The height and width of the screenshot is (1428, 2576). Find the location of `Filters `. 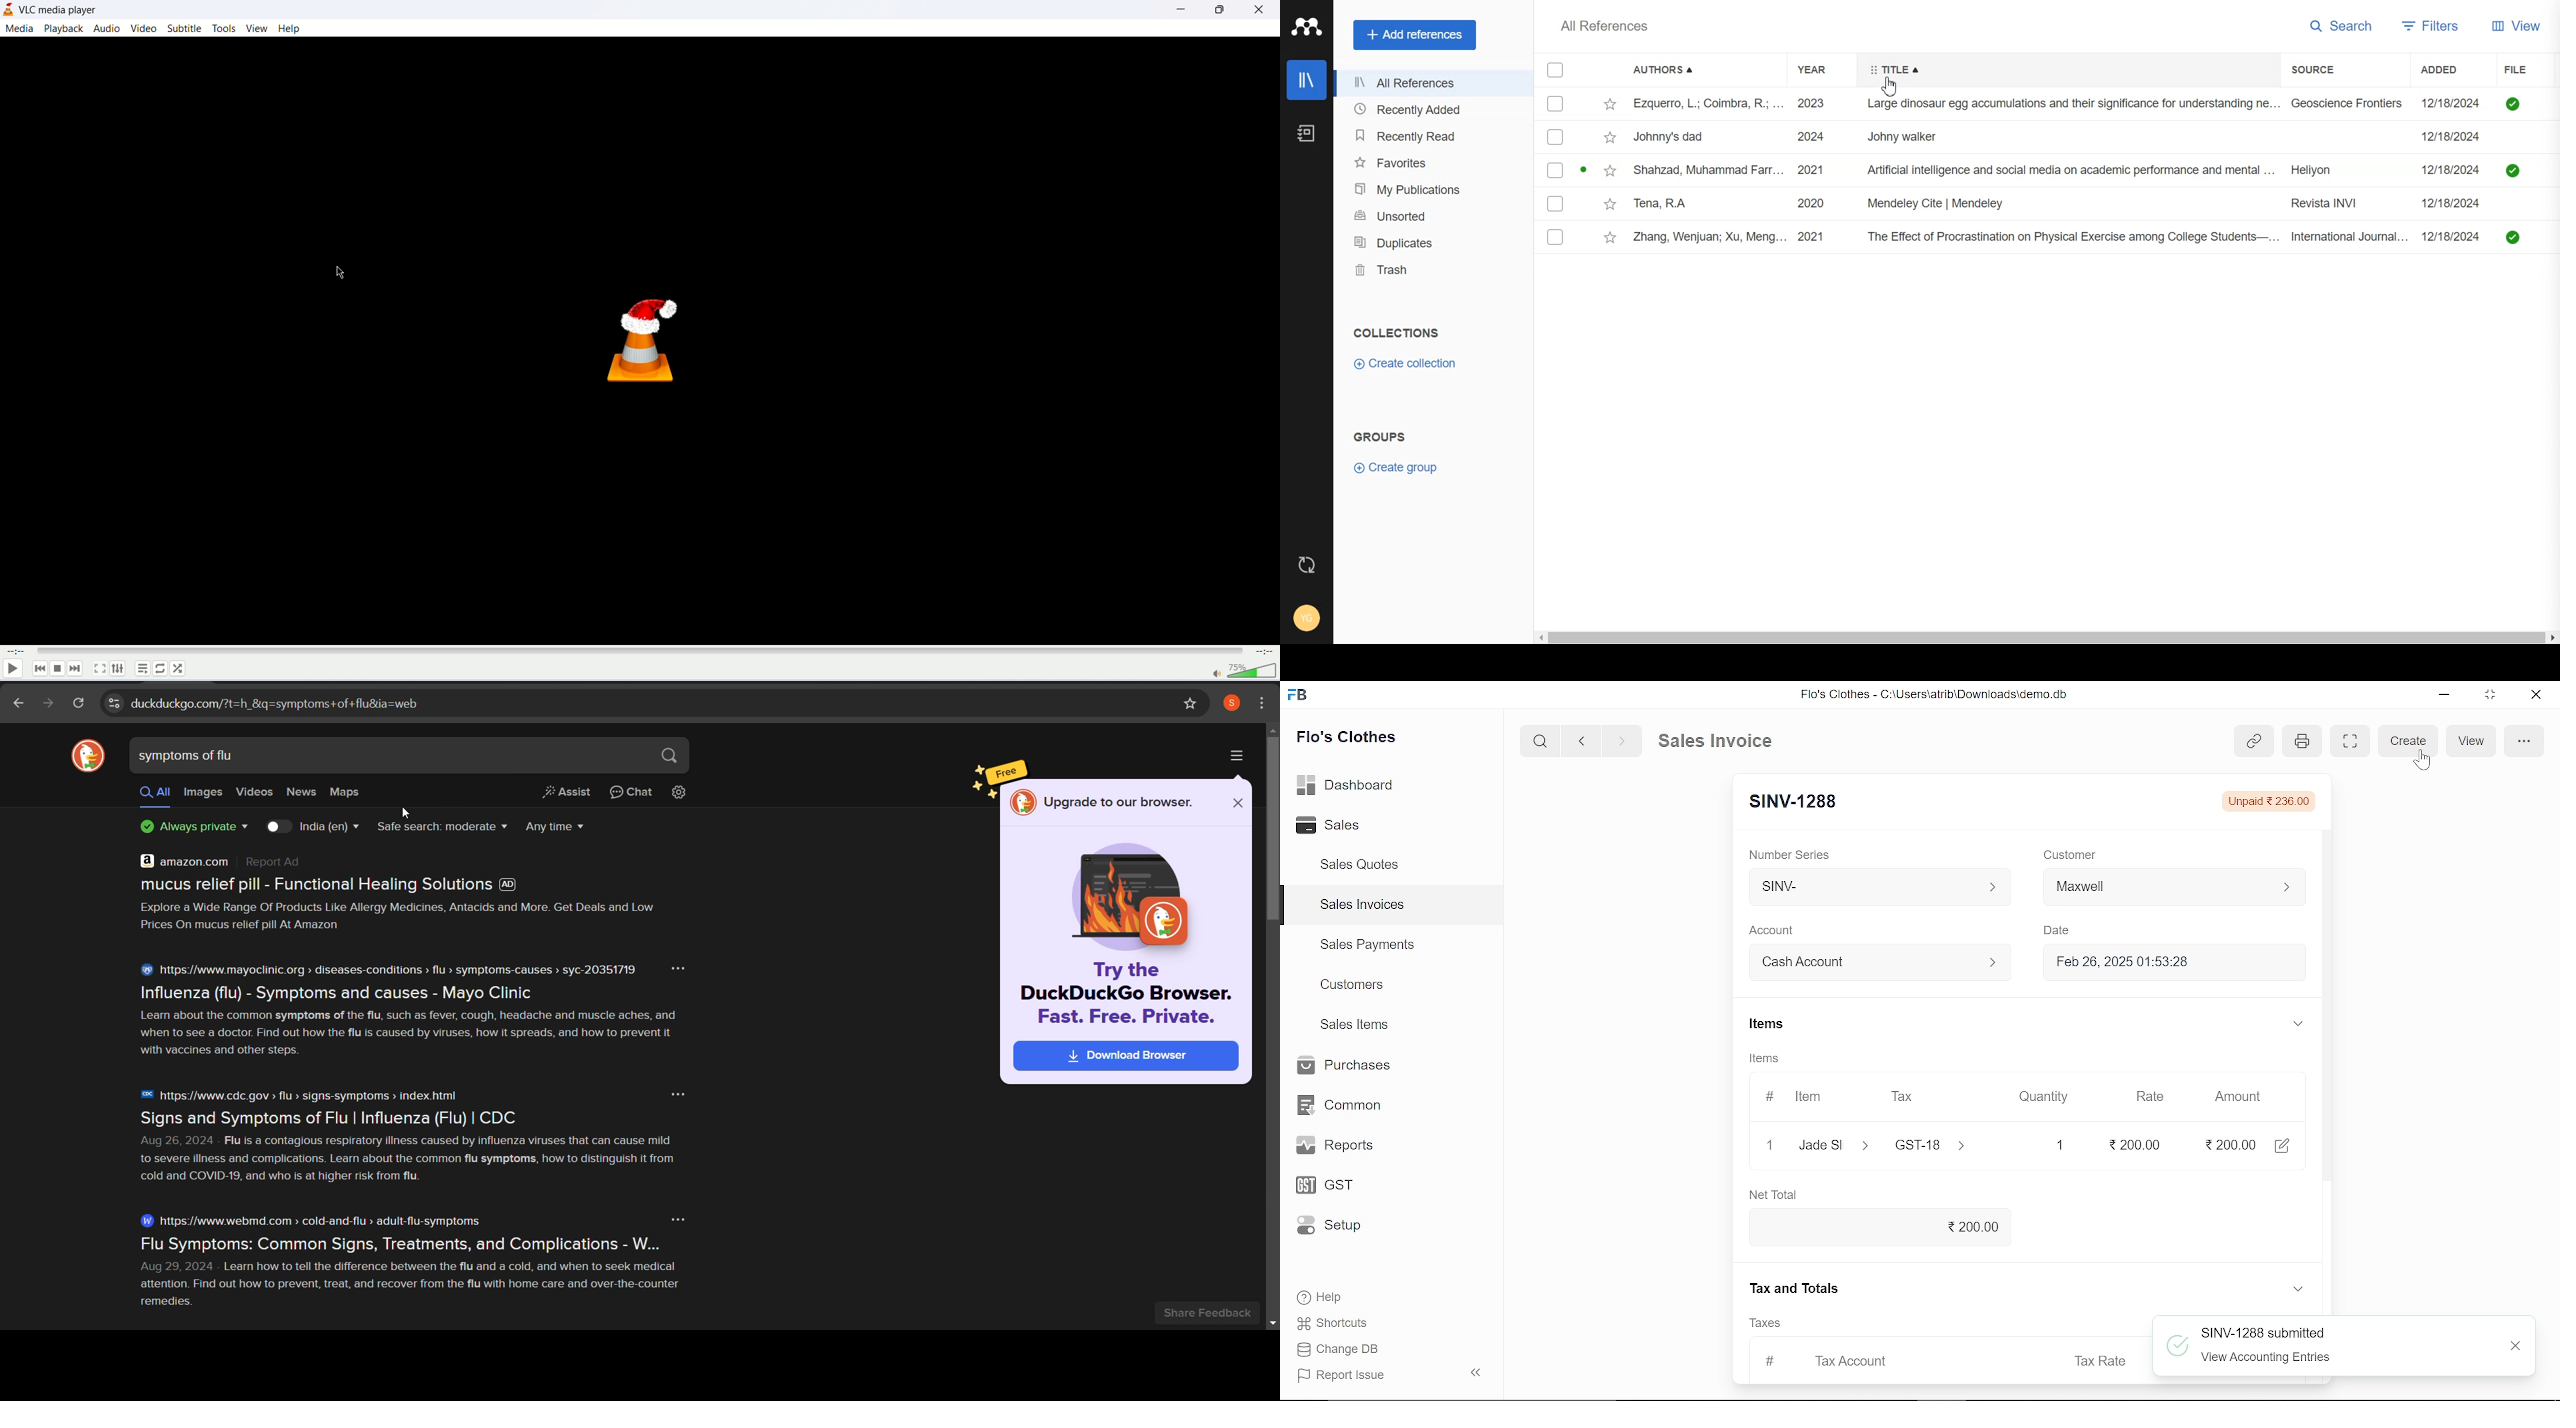

Filters  is located at coordinates (2435, 25).